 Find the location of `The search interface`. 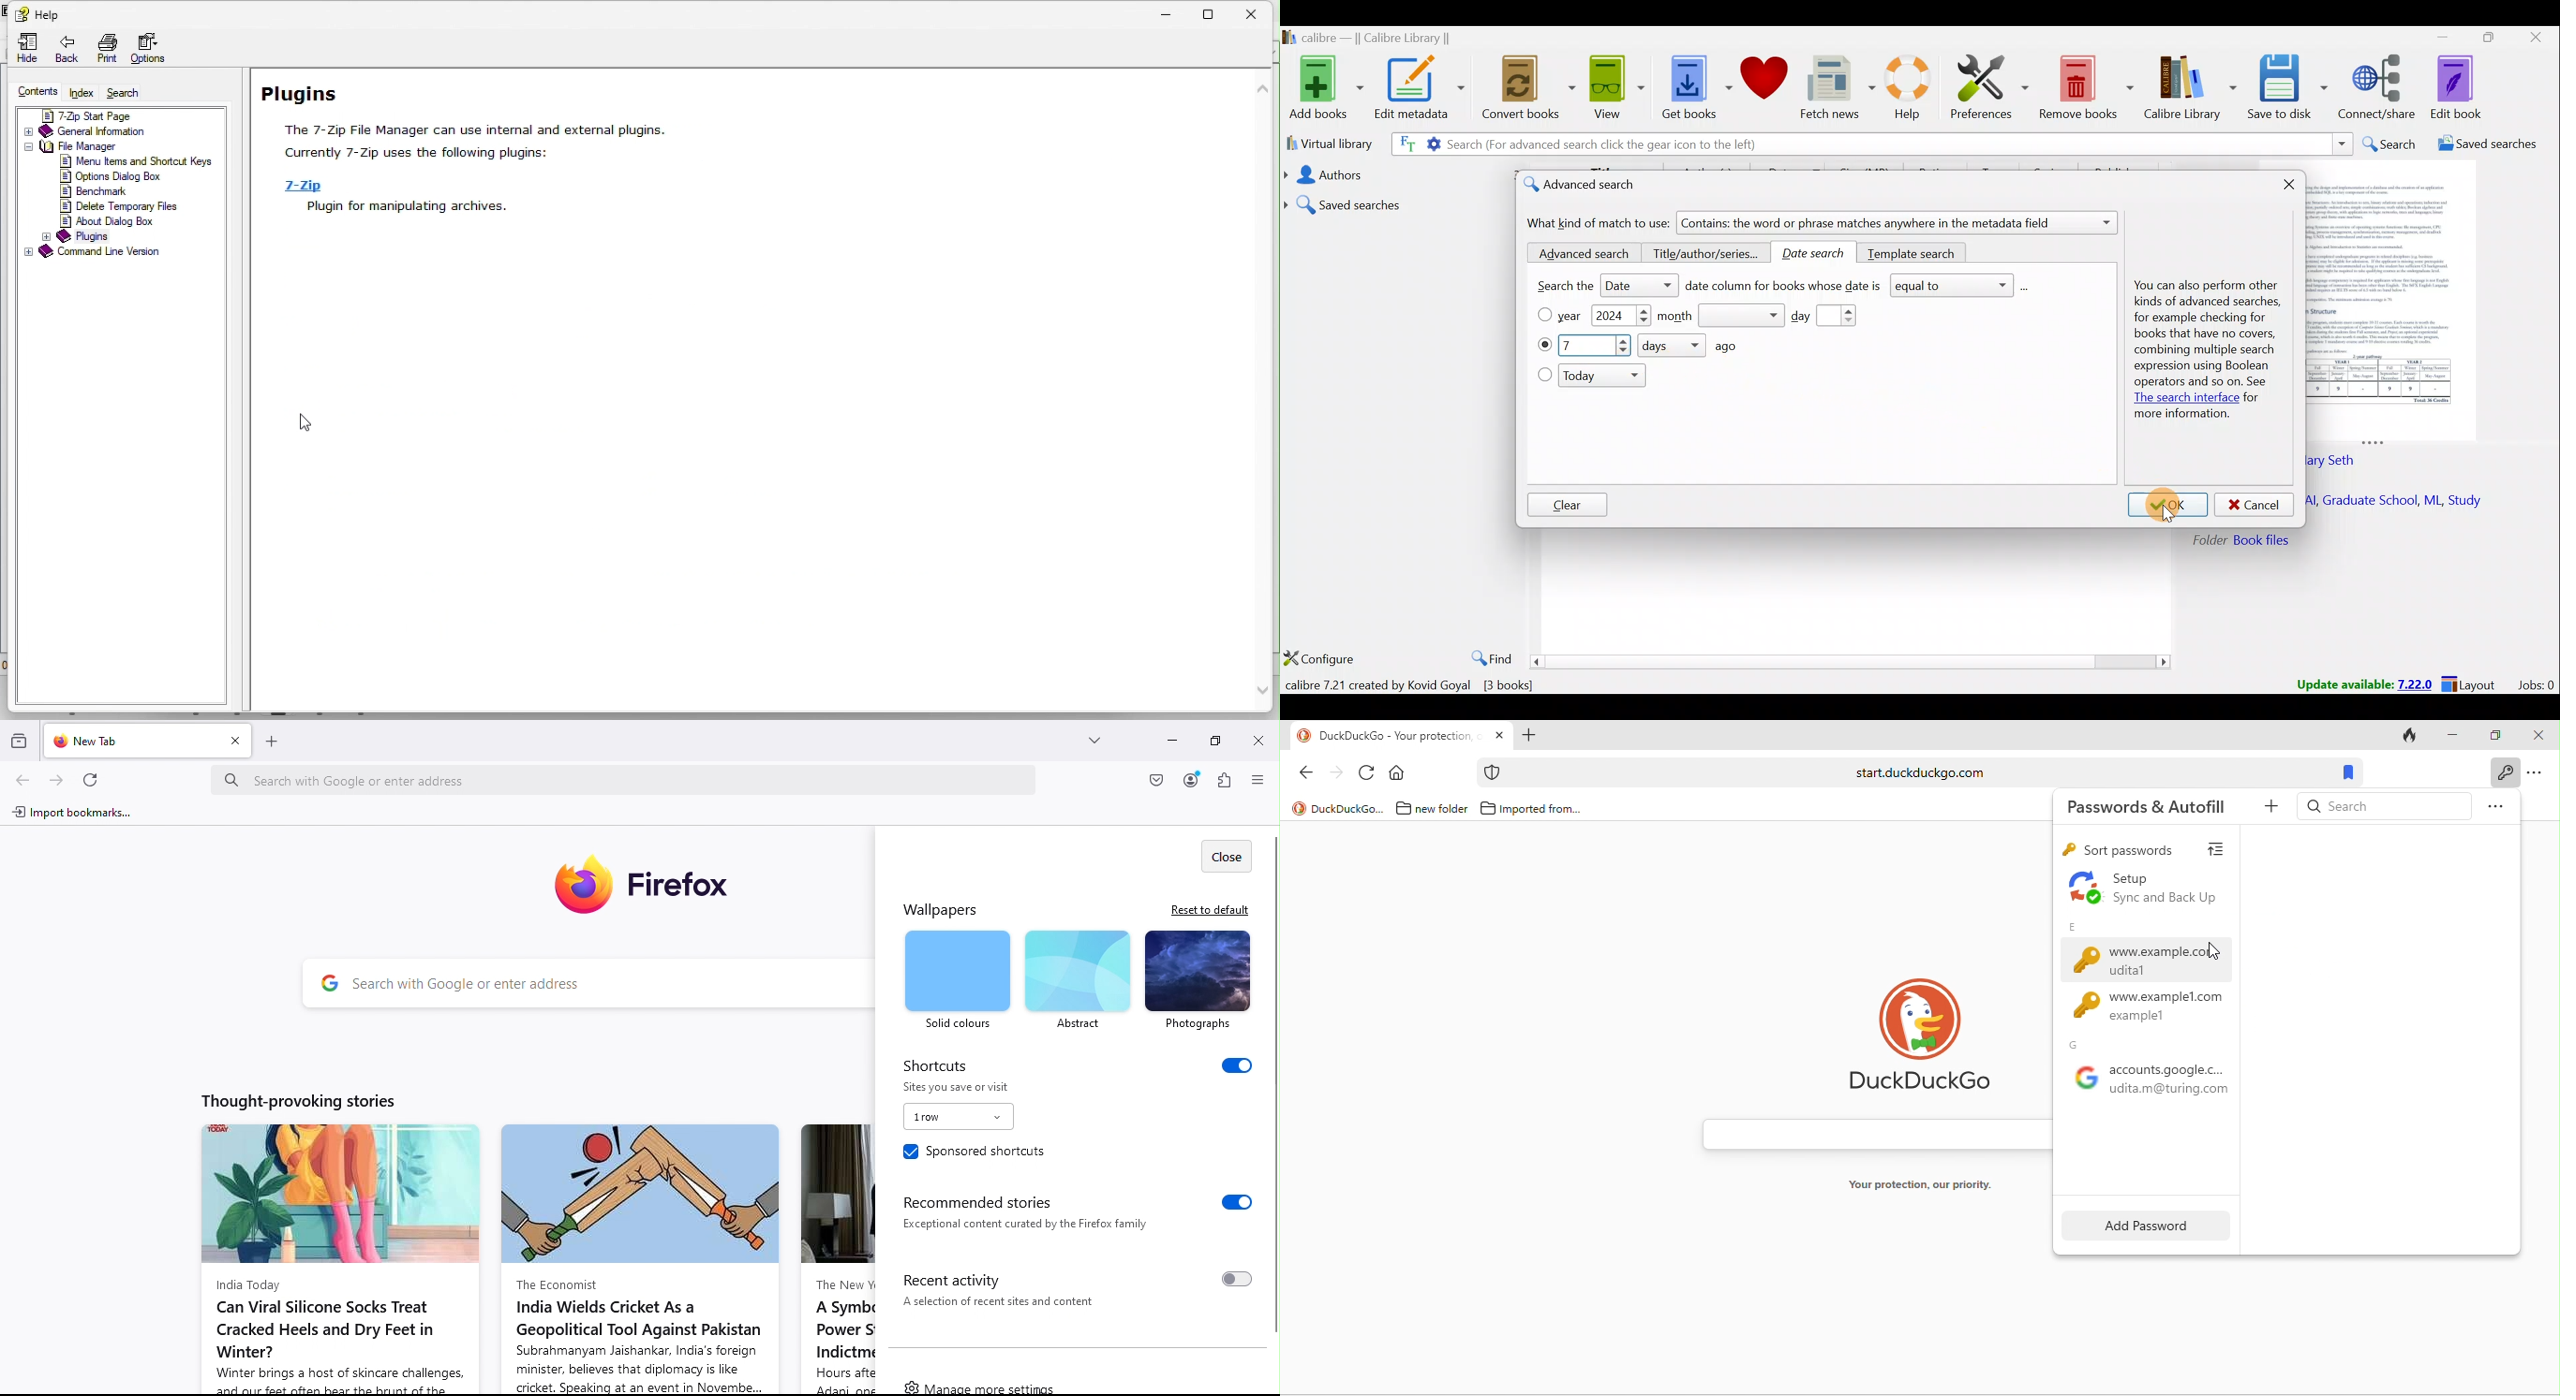

The search interface is located at coordinates (2183, 399).